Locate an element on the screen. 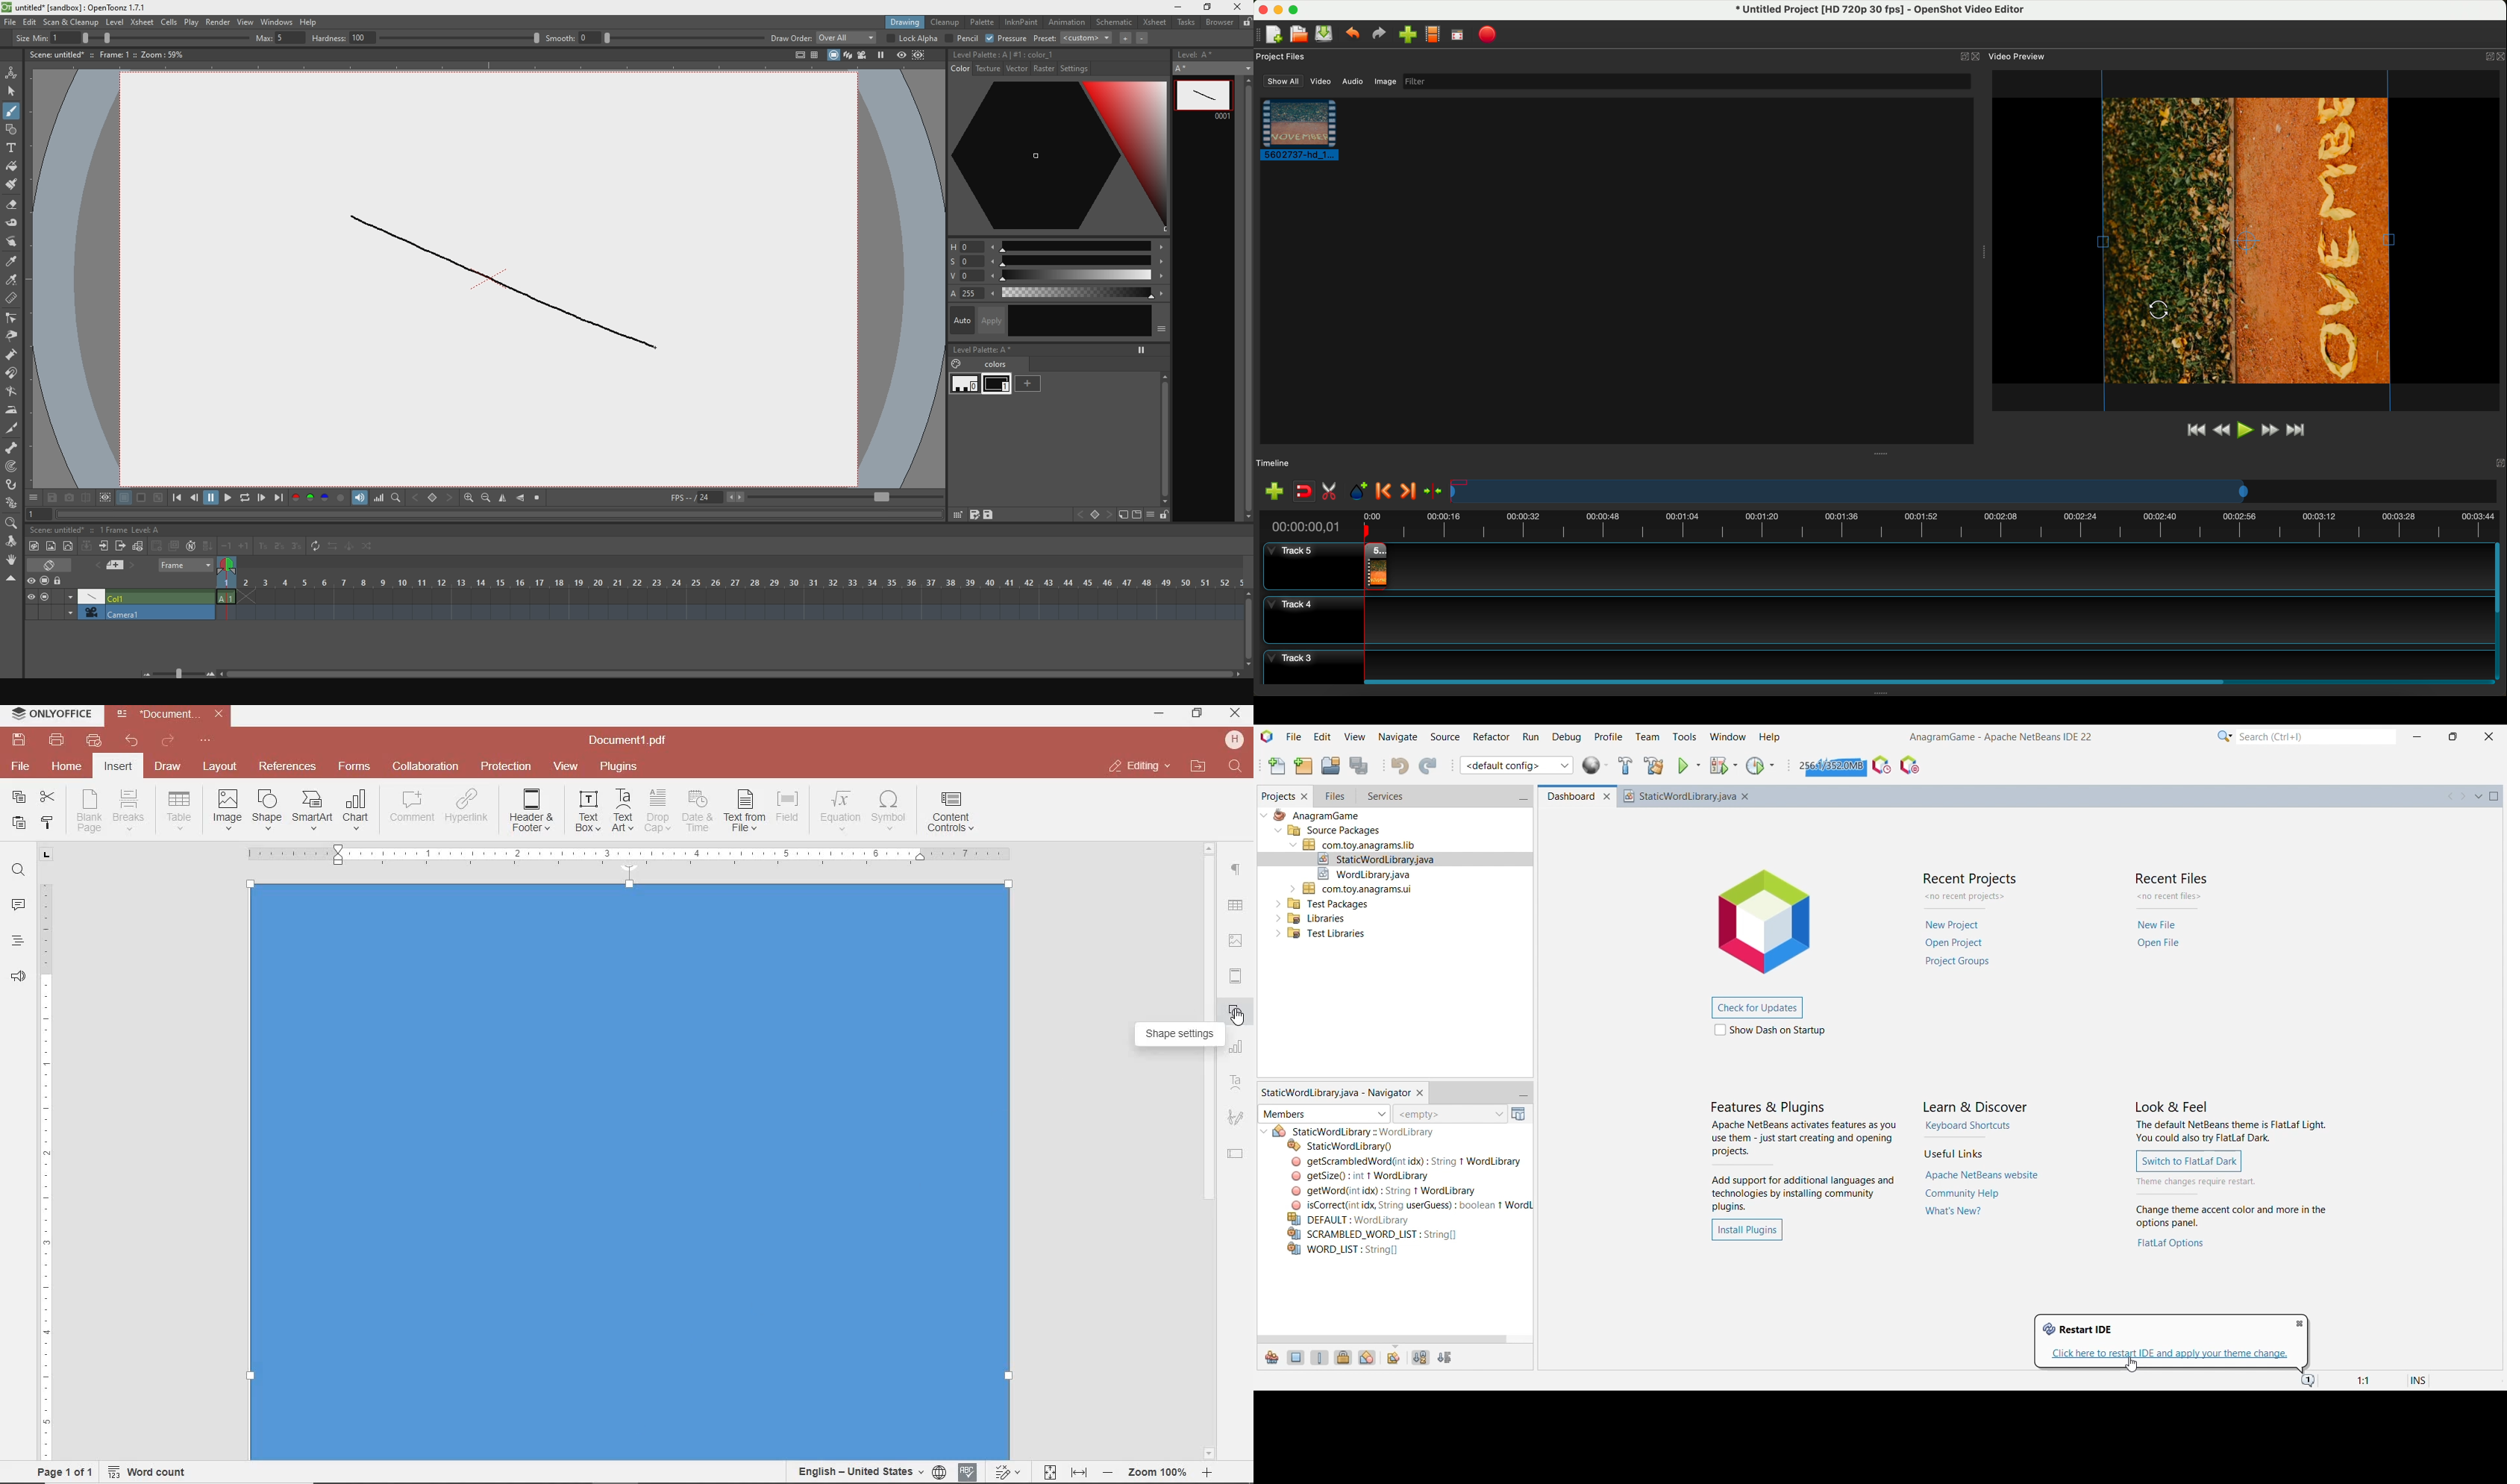 The width and height of the screenshot is (2520, 1484).  is located at coordinates (1983, 251).